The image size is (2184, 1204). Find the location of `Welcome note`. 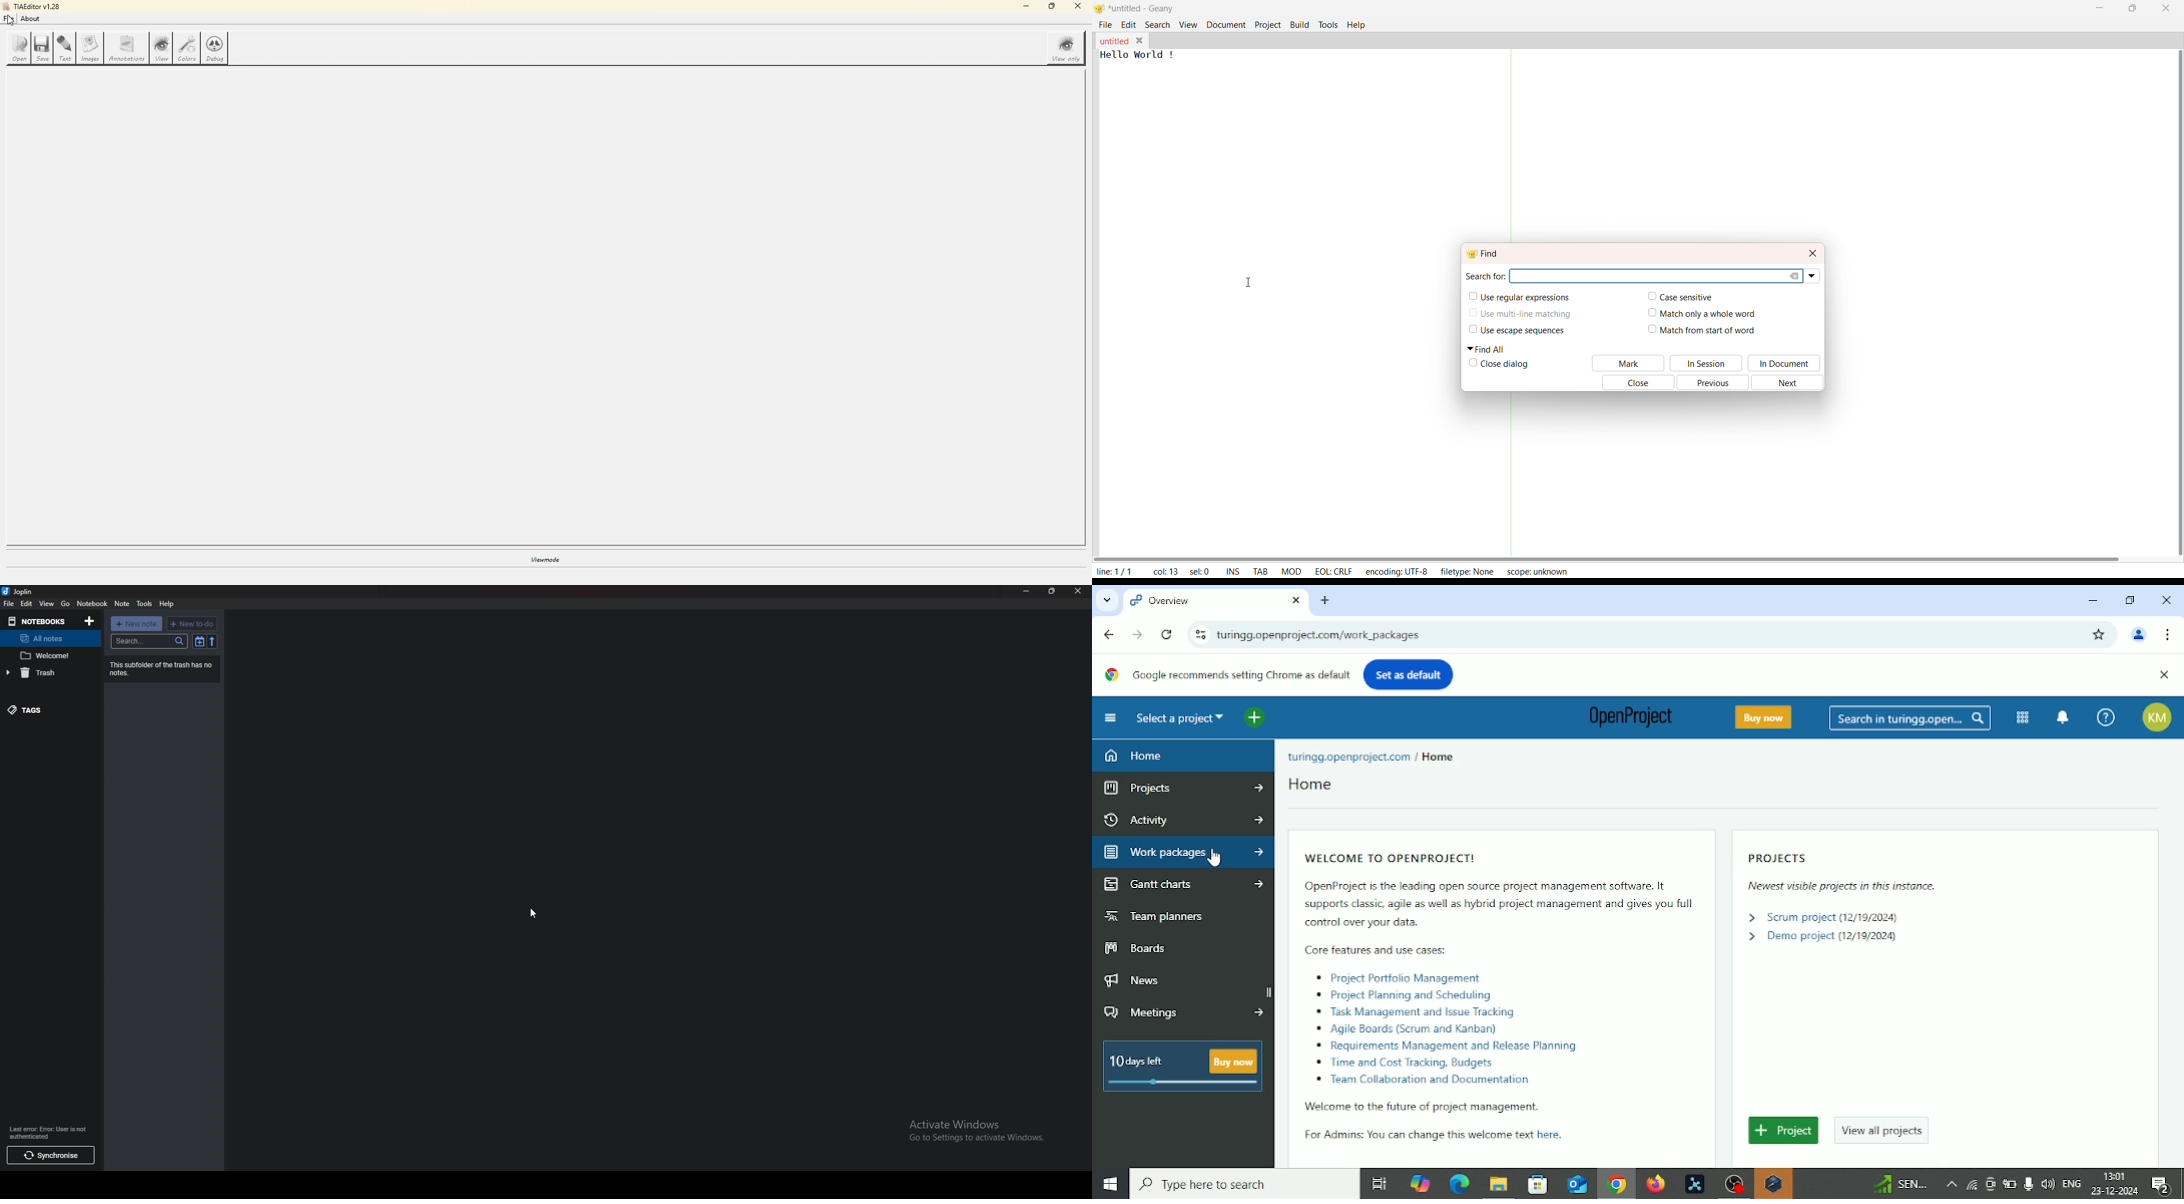

Welcome note is located at coordinates (48, 656).